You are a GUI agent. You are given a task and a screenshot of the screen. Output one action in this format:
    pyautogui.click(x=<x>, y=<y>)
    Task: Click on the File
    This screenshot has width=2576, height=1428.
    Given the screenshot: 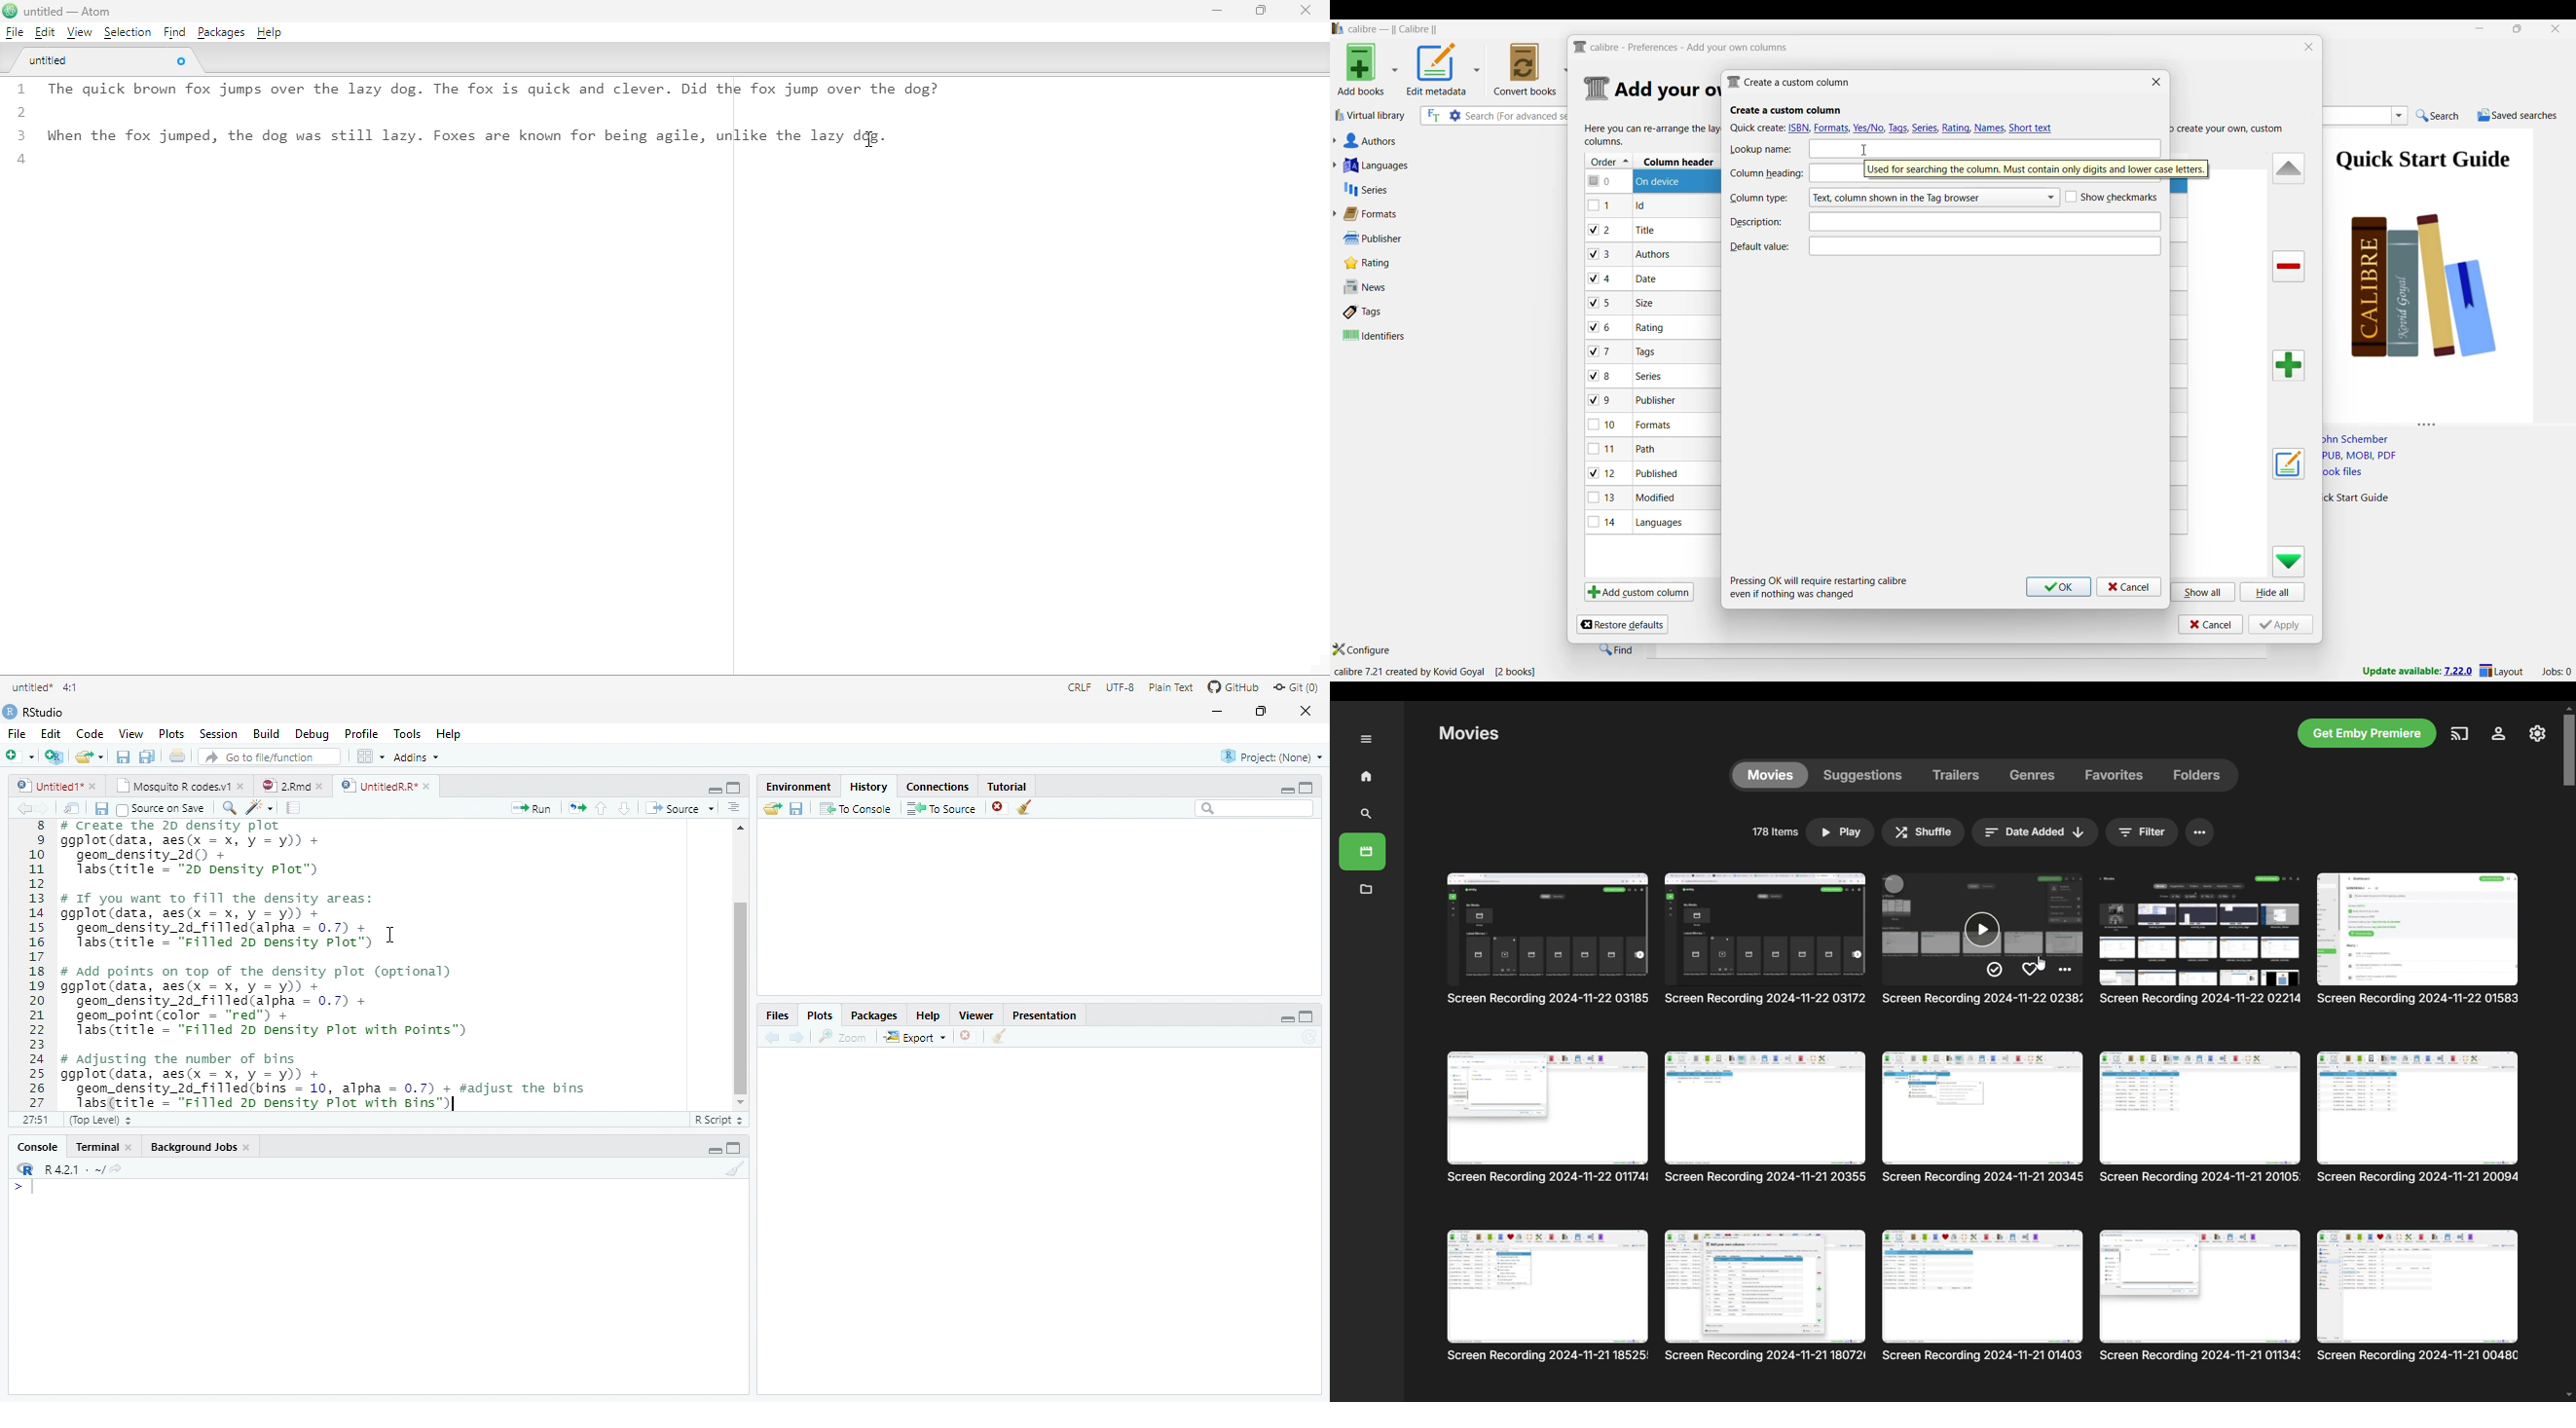 What is the action you would take?
    pyautogui.click(x=17, y=735)
    